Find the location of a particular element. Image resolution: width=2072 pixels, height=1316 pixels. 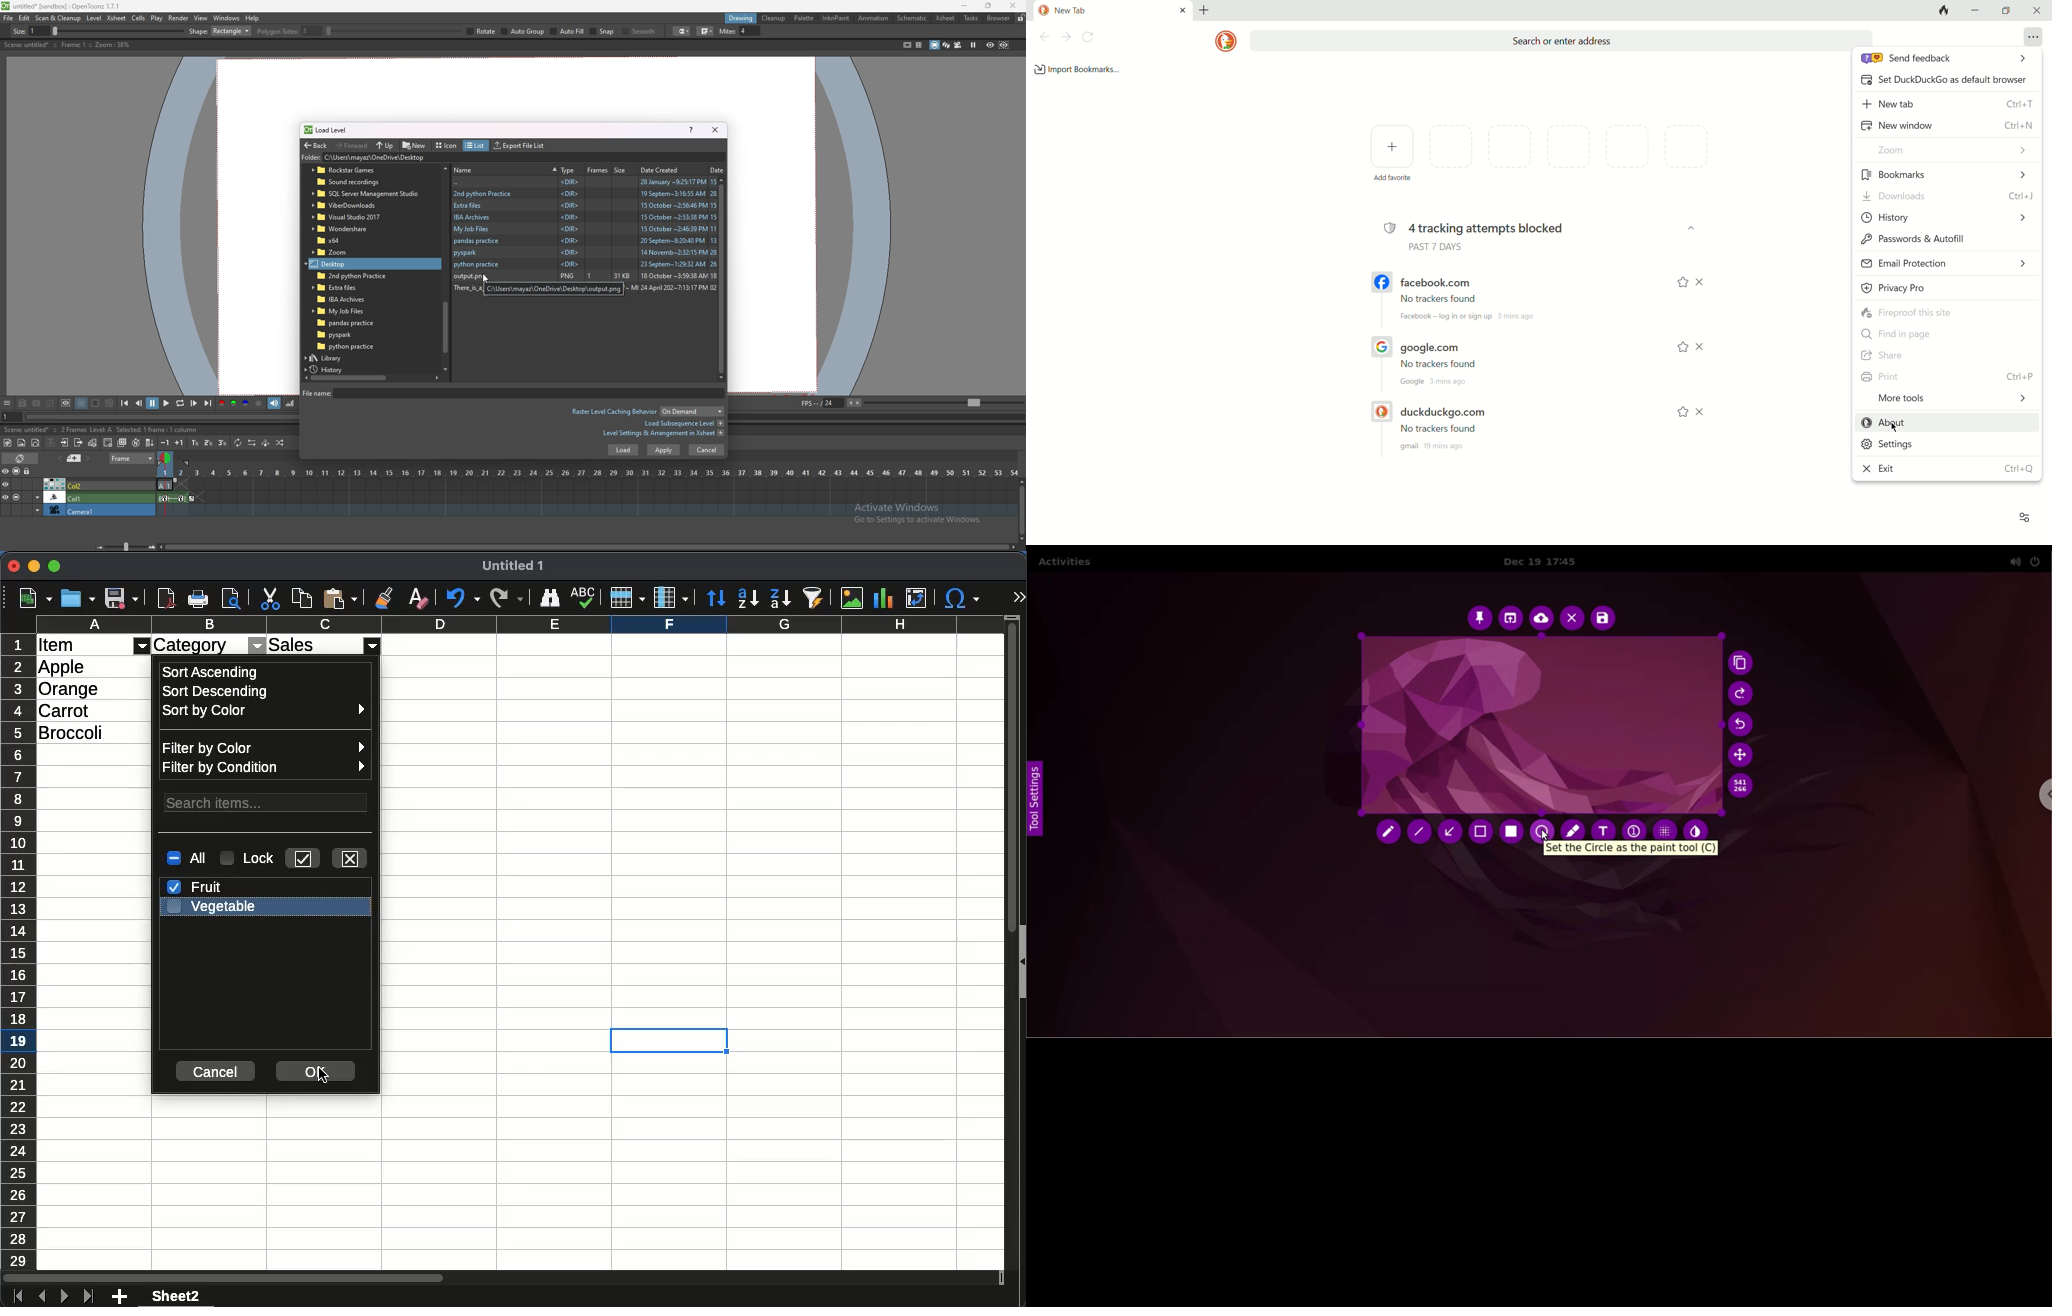

help is located at coordinates (691, 129).